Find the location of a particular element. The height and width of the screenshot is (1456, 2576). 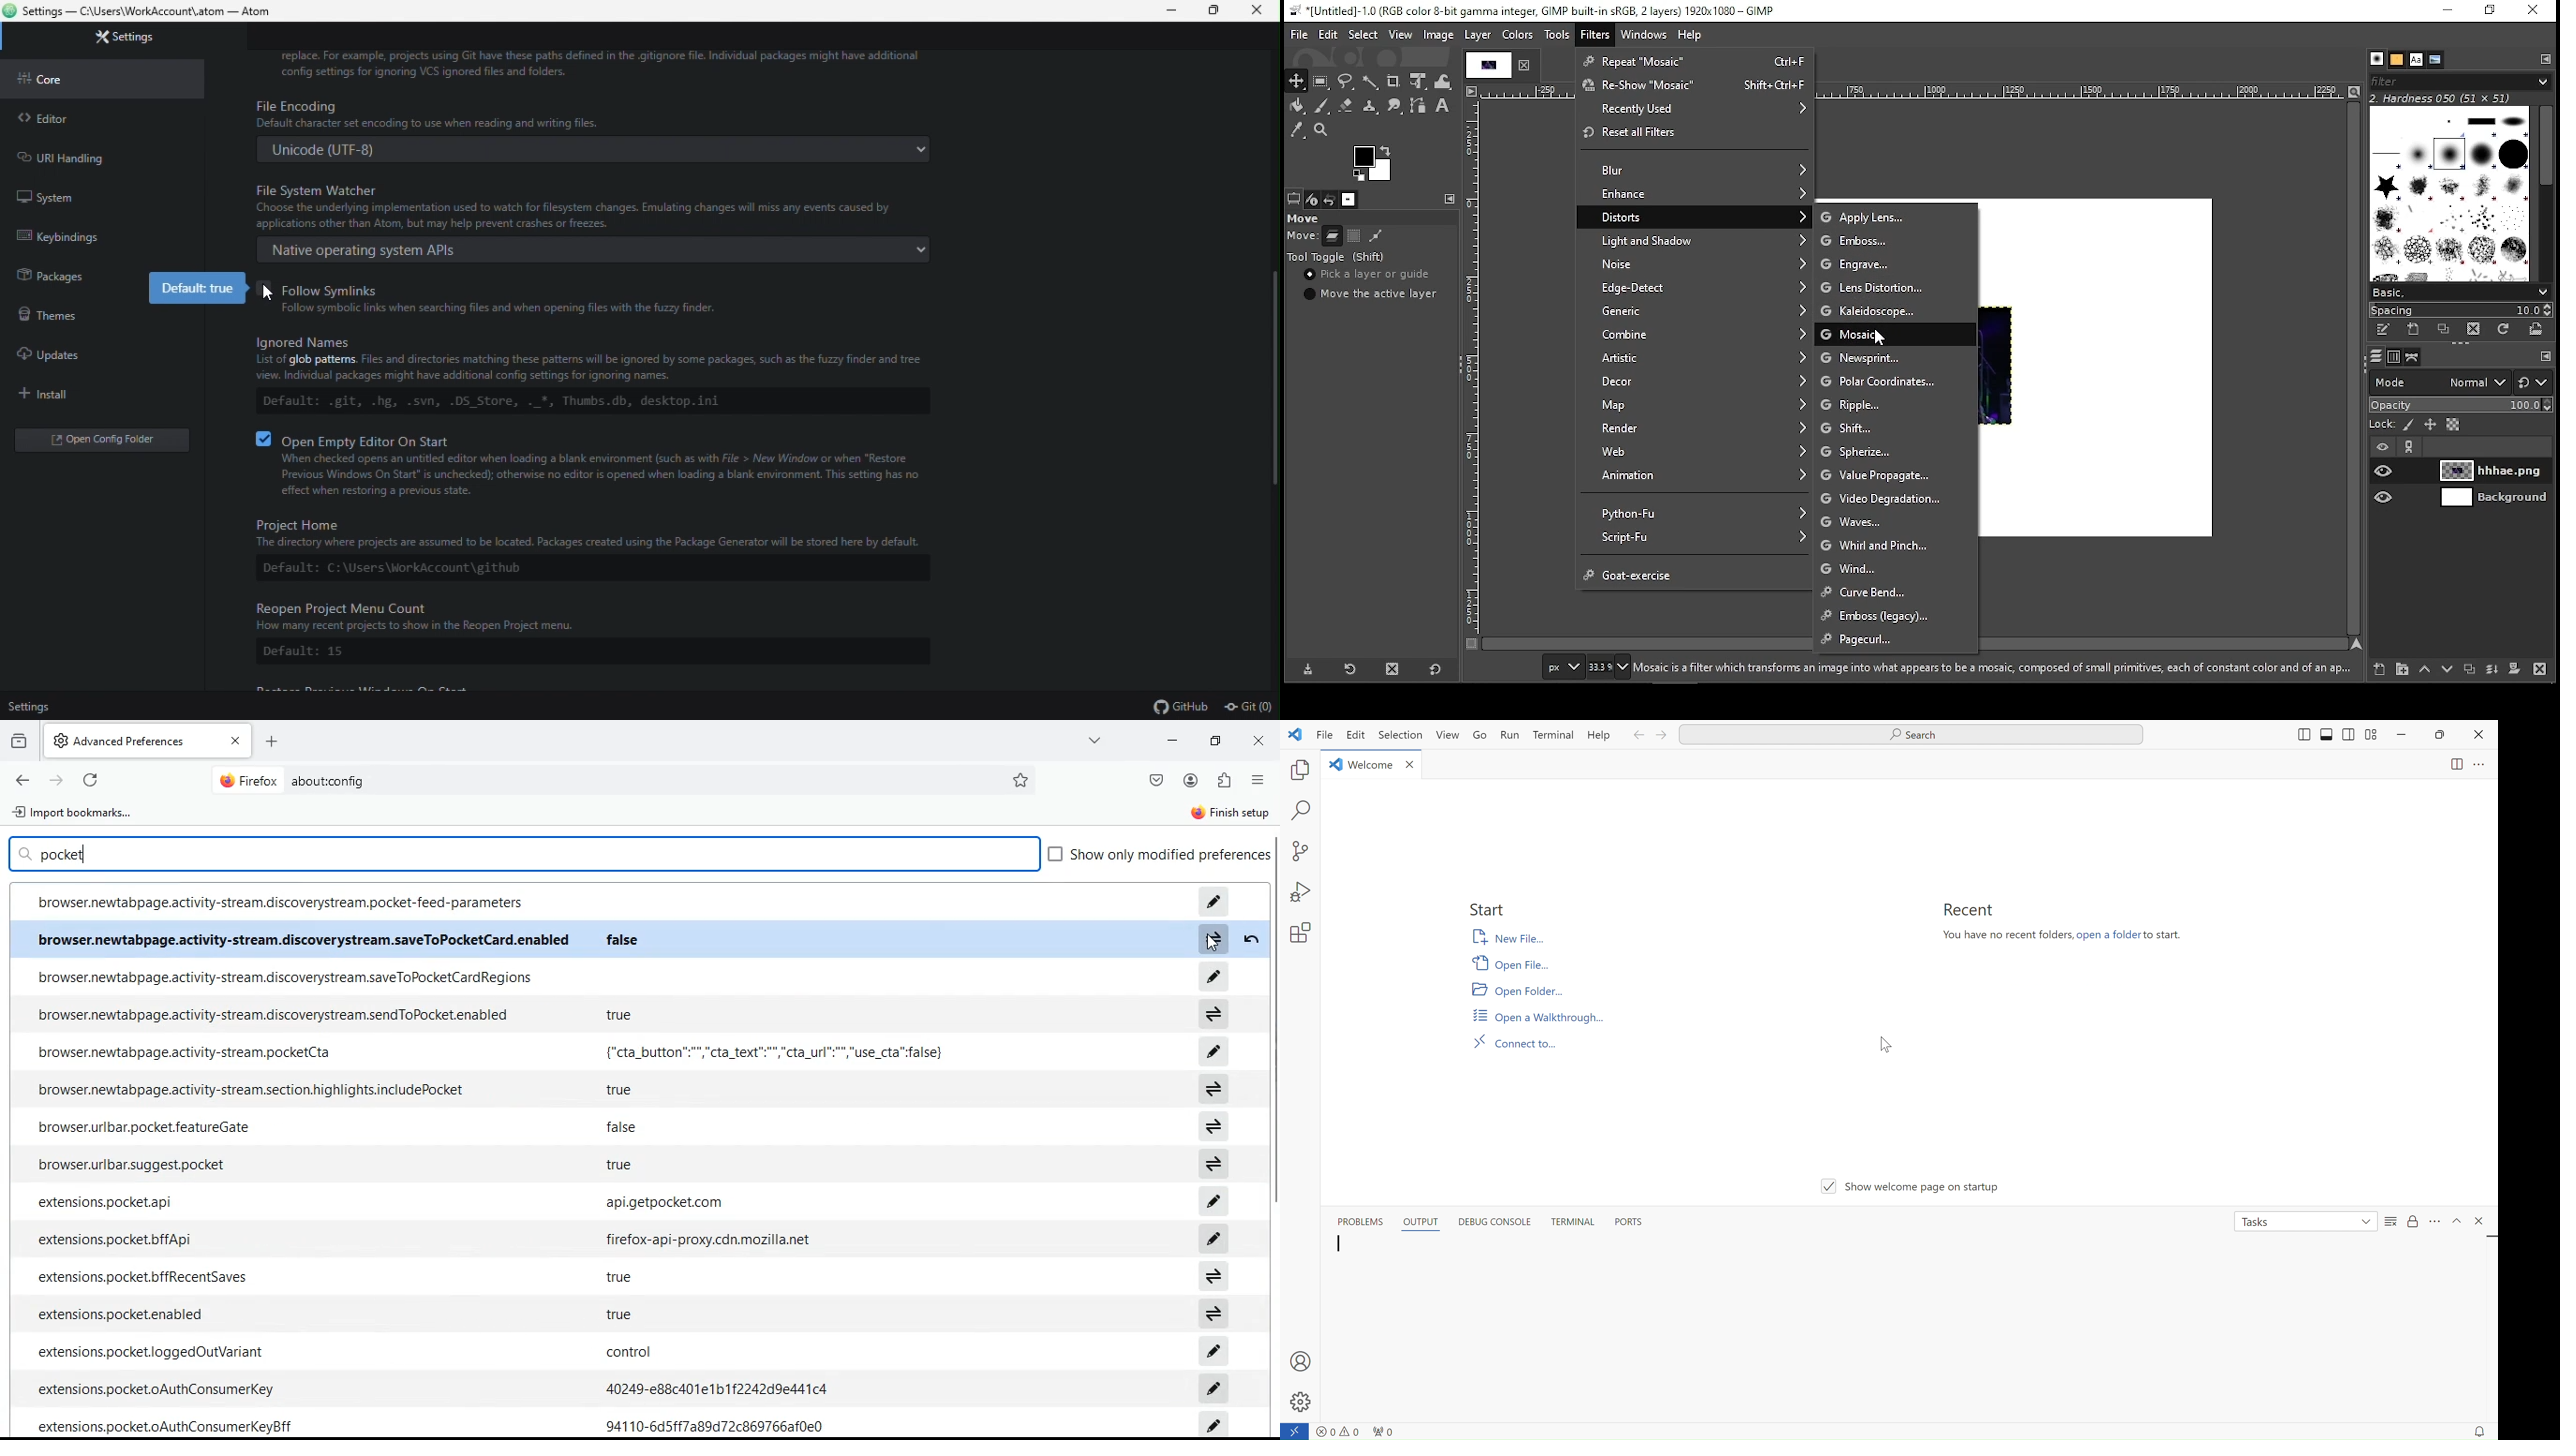

mouse pointer is located at coordinates (1879, 337).